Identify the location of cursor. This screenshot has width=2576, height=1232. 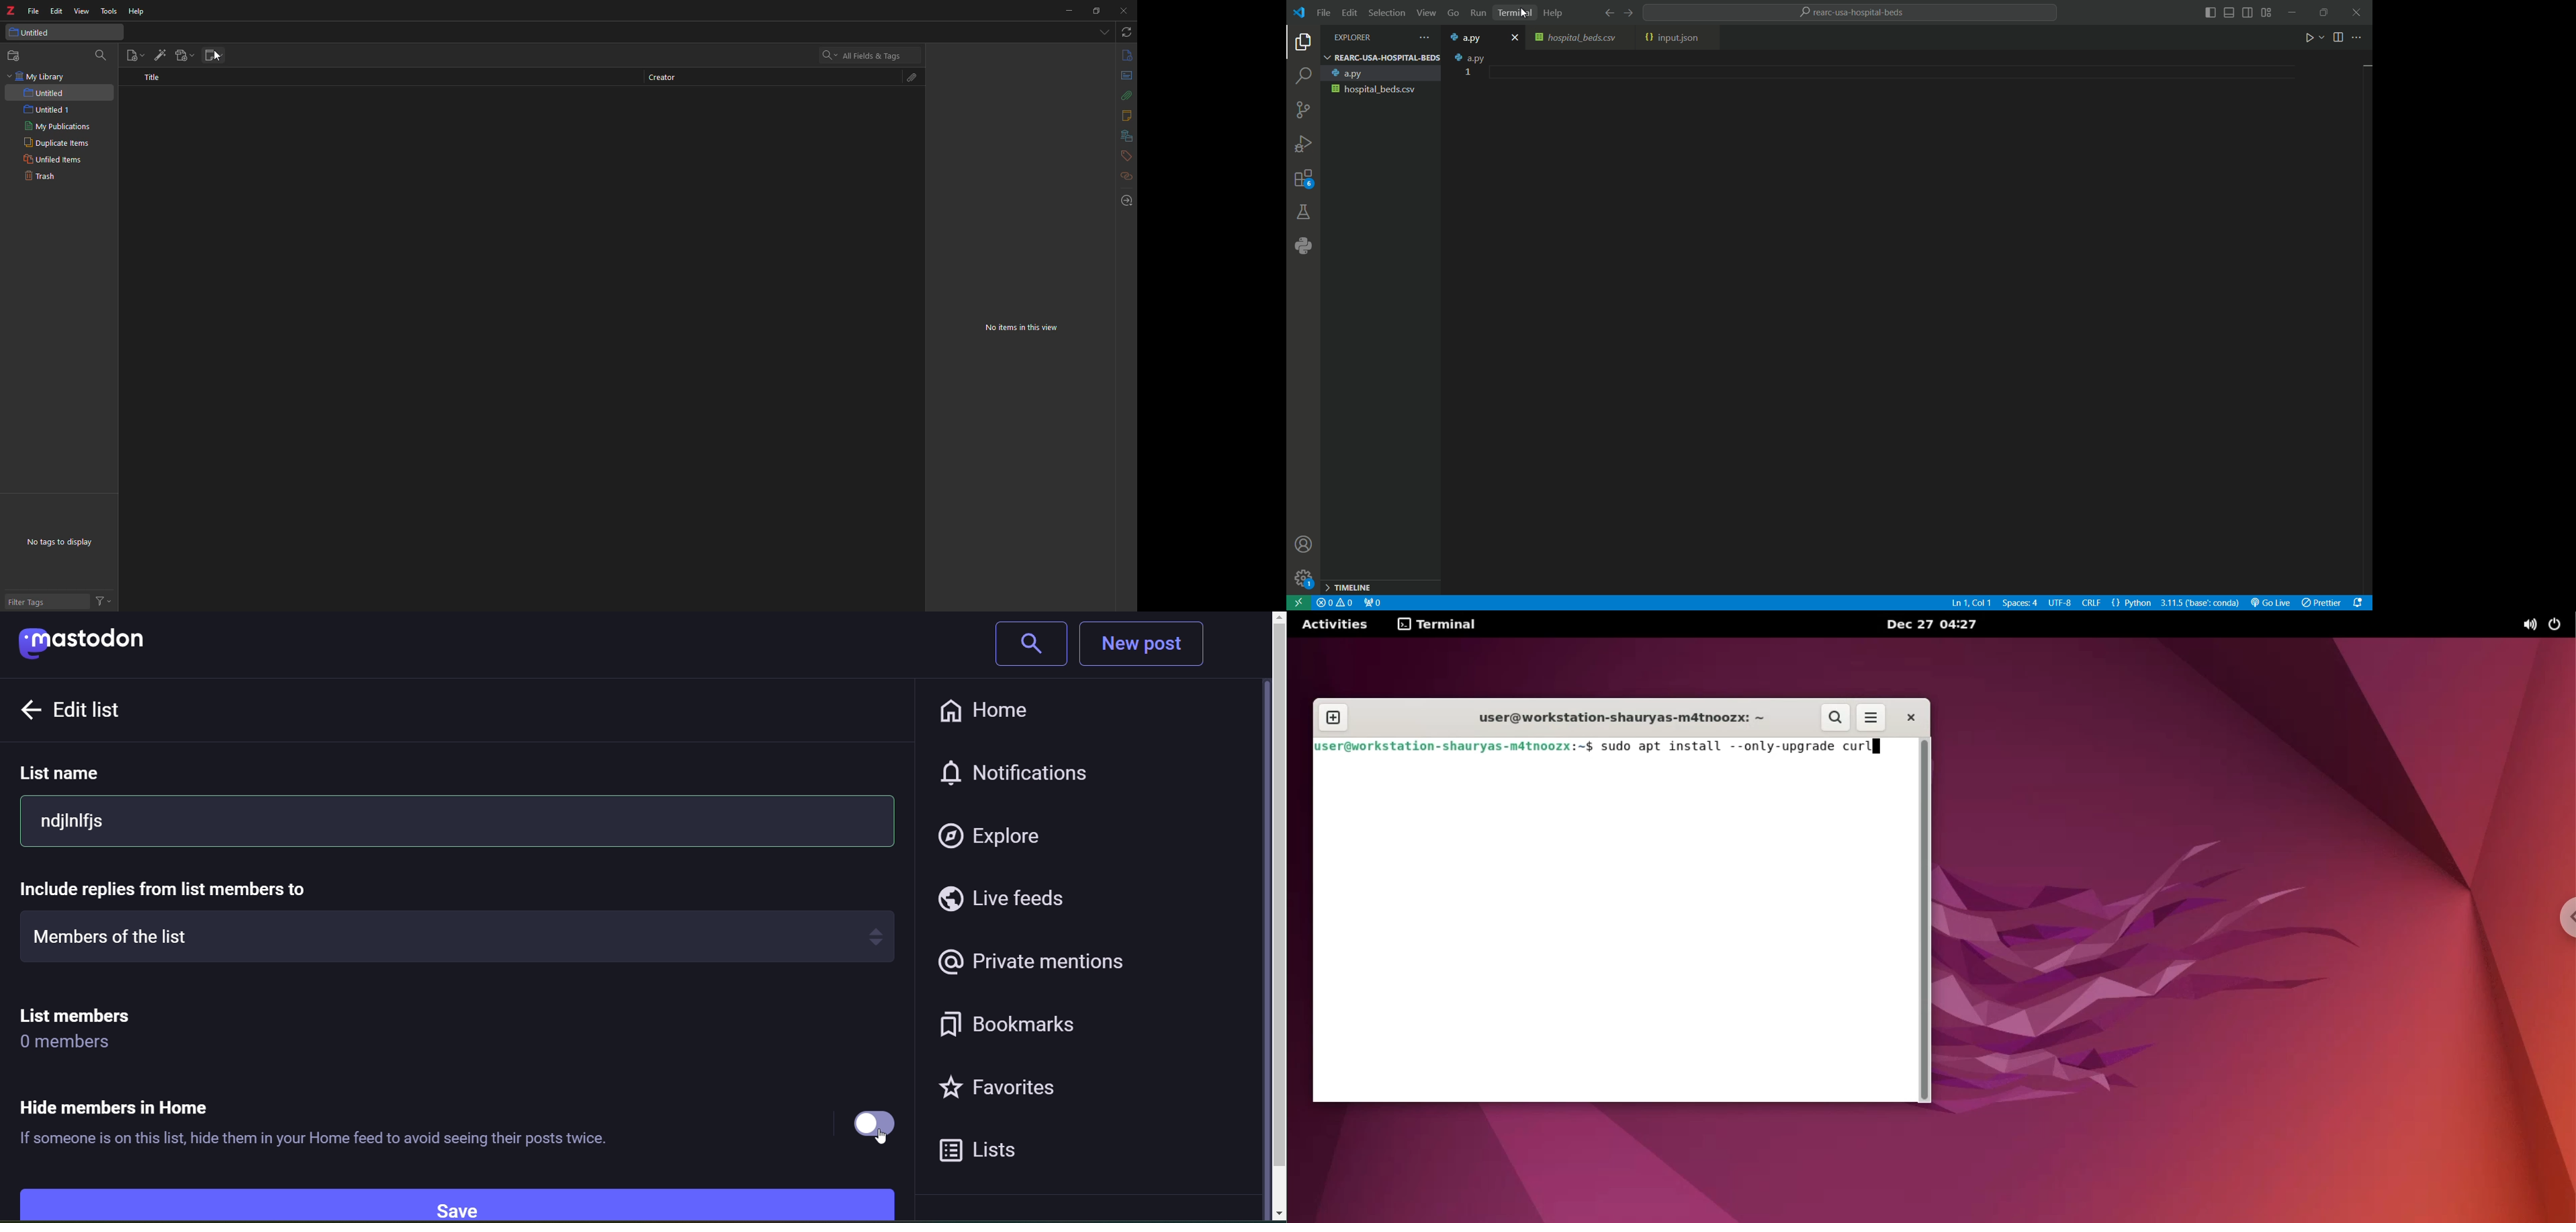
(887, 1145).